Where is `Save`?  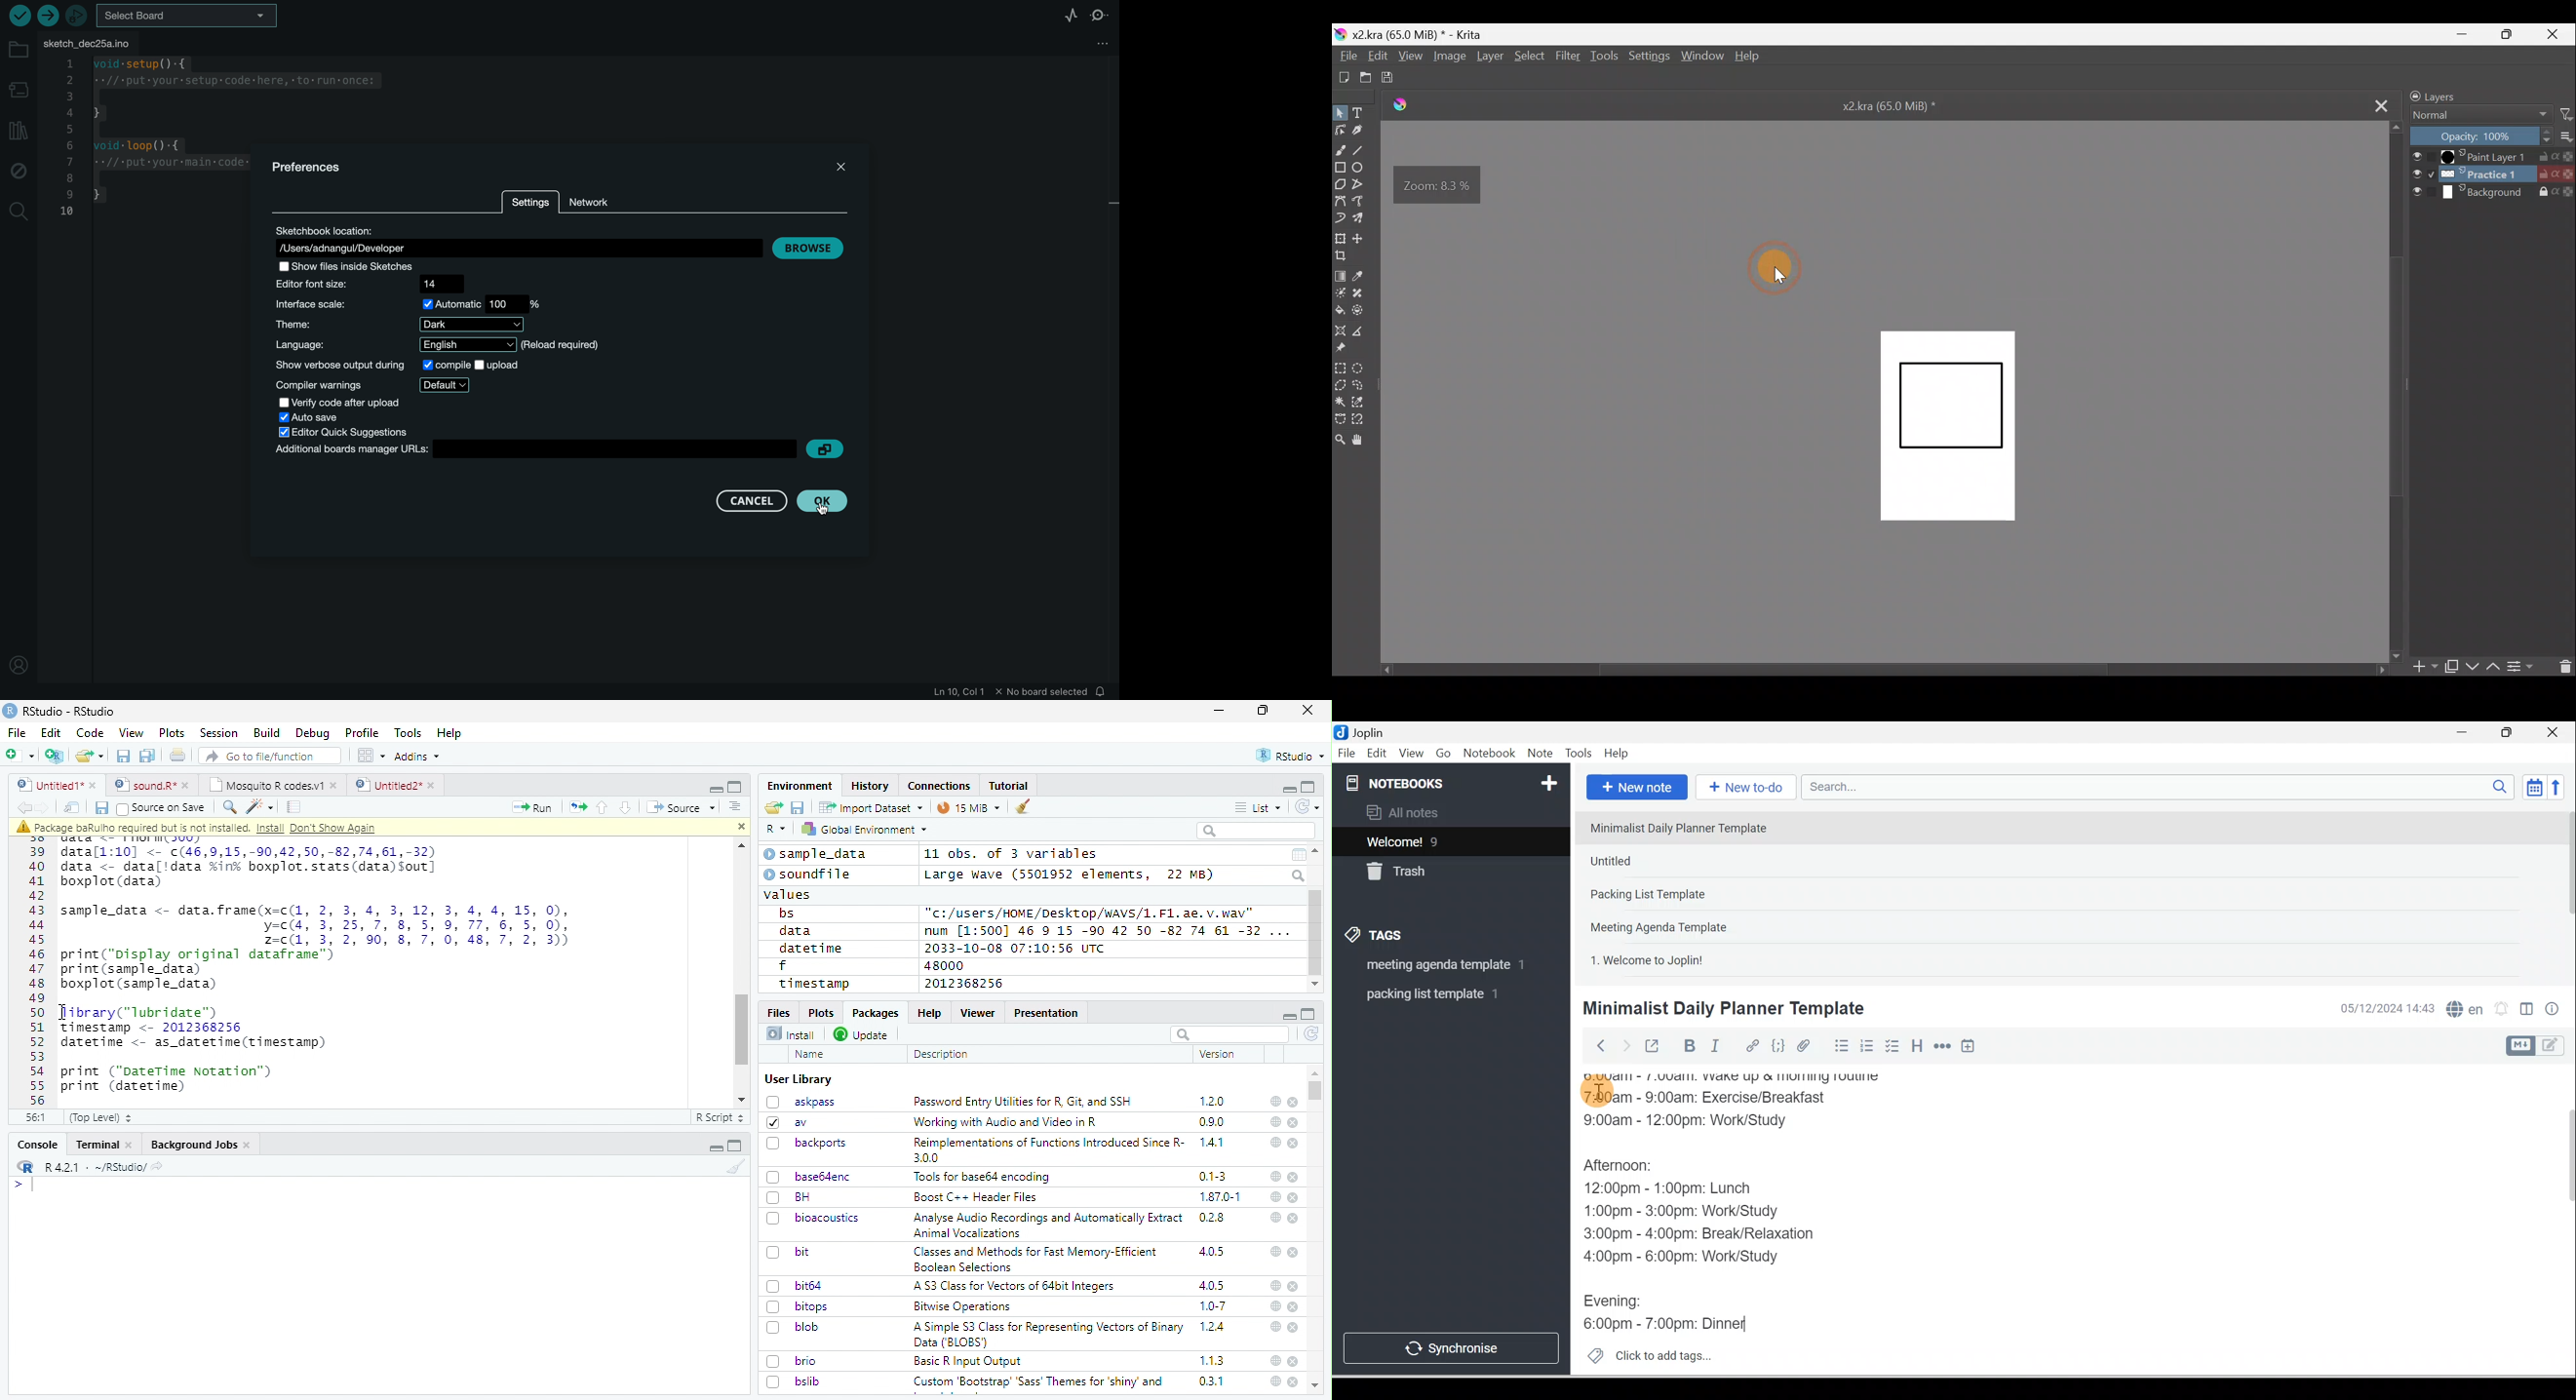
Save is located at coordinates (100, 808).